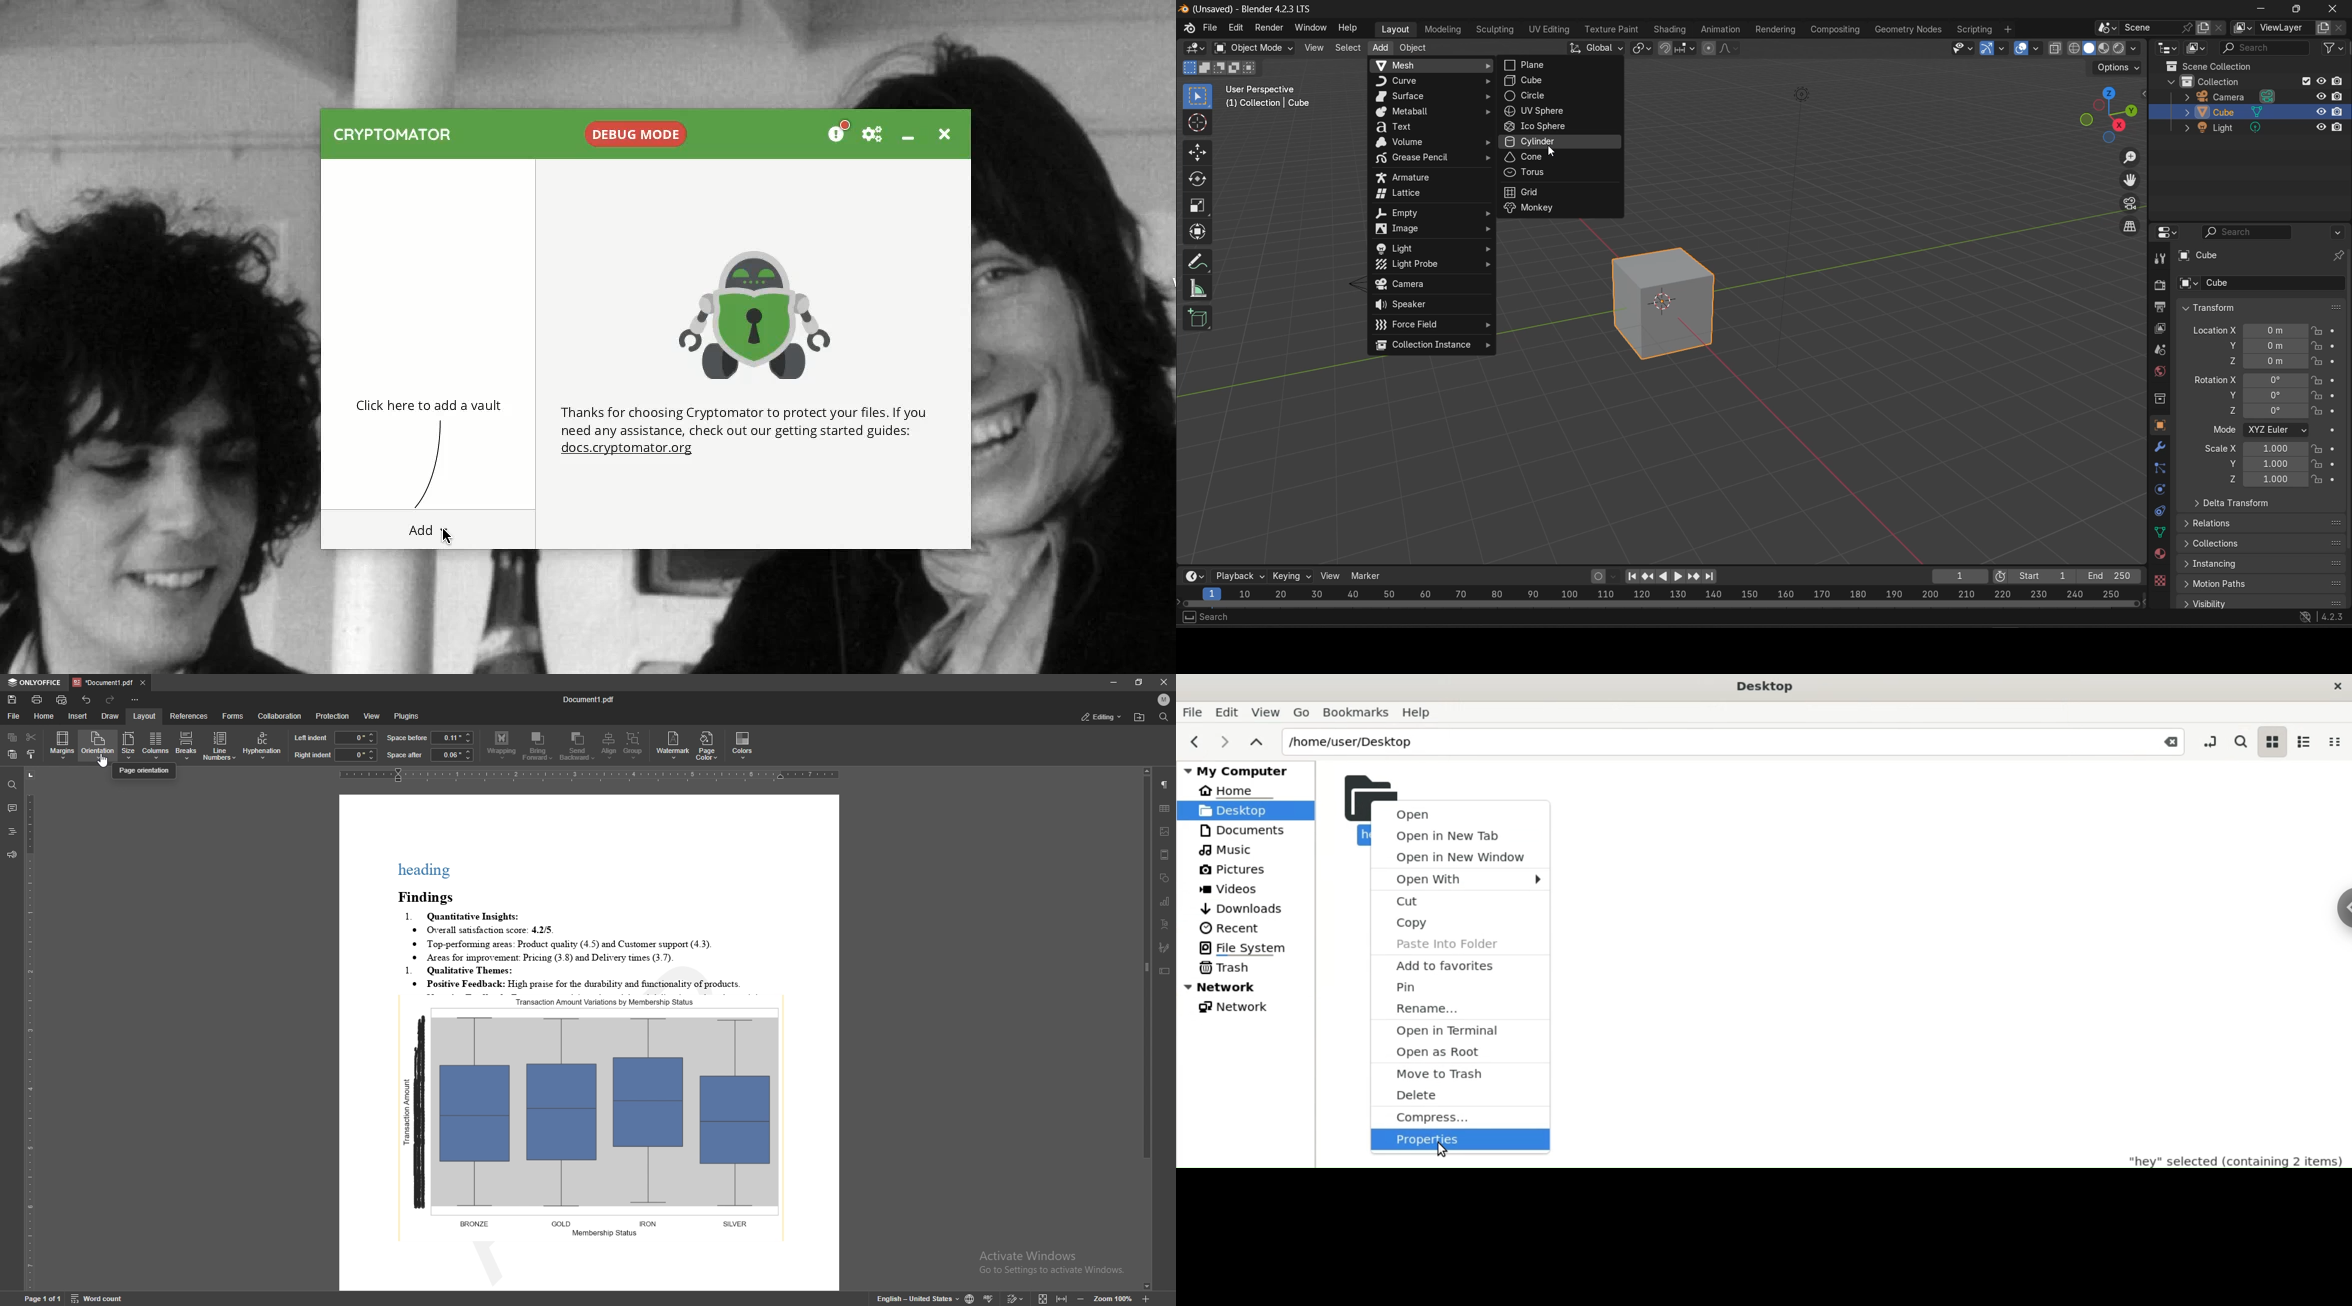 Image resolution: width=2352 pixels, height=1316 pixels. Describe the element at coordinates (2256, 307) in the screenshot. I see `transform` at that location.